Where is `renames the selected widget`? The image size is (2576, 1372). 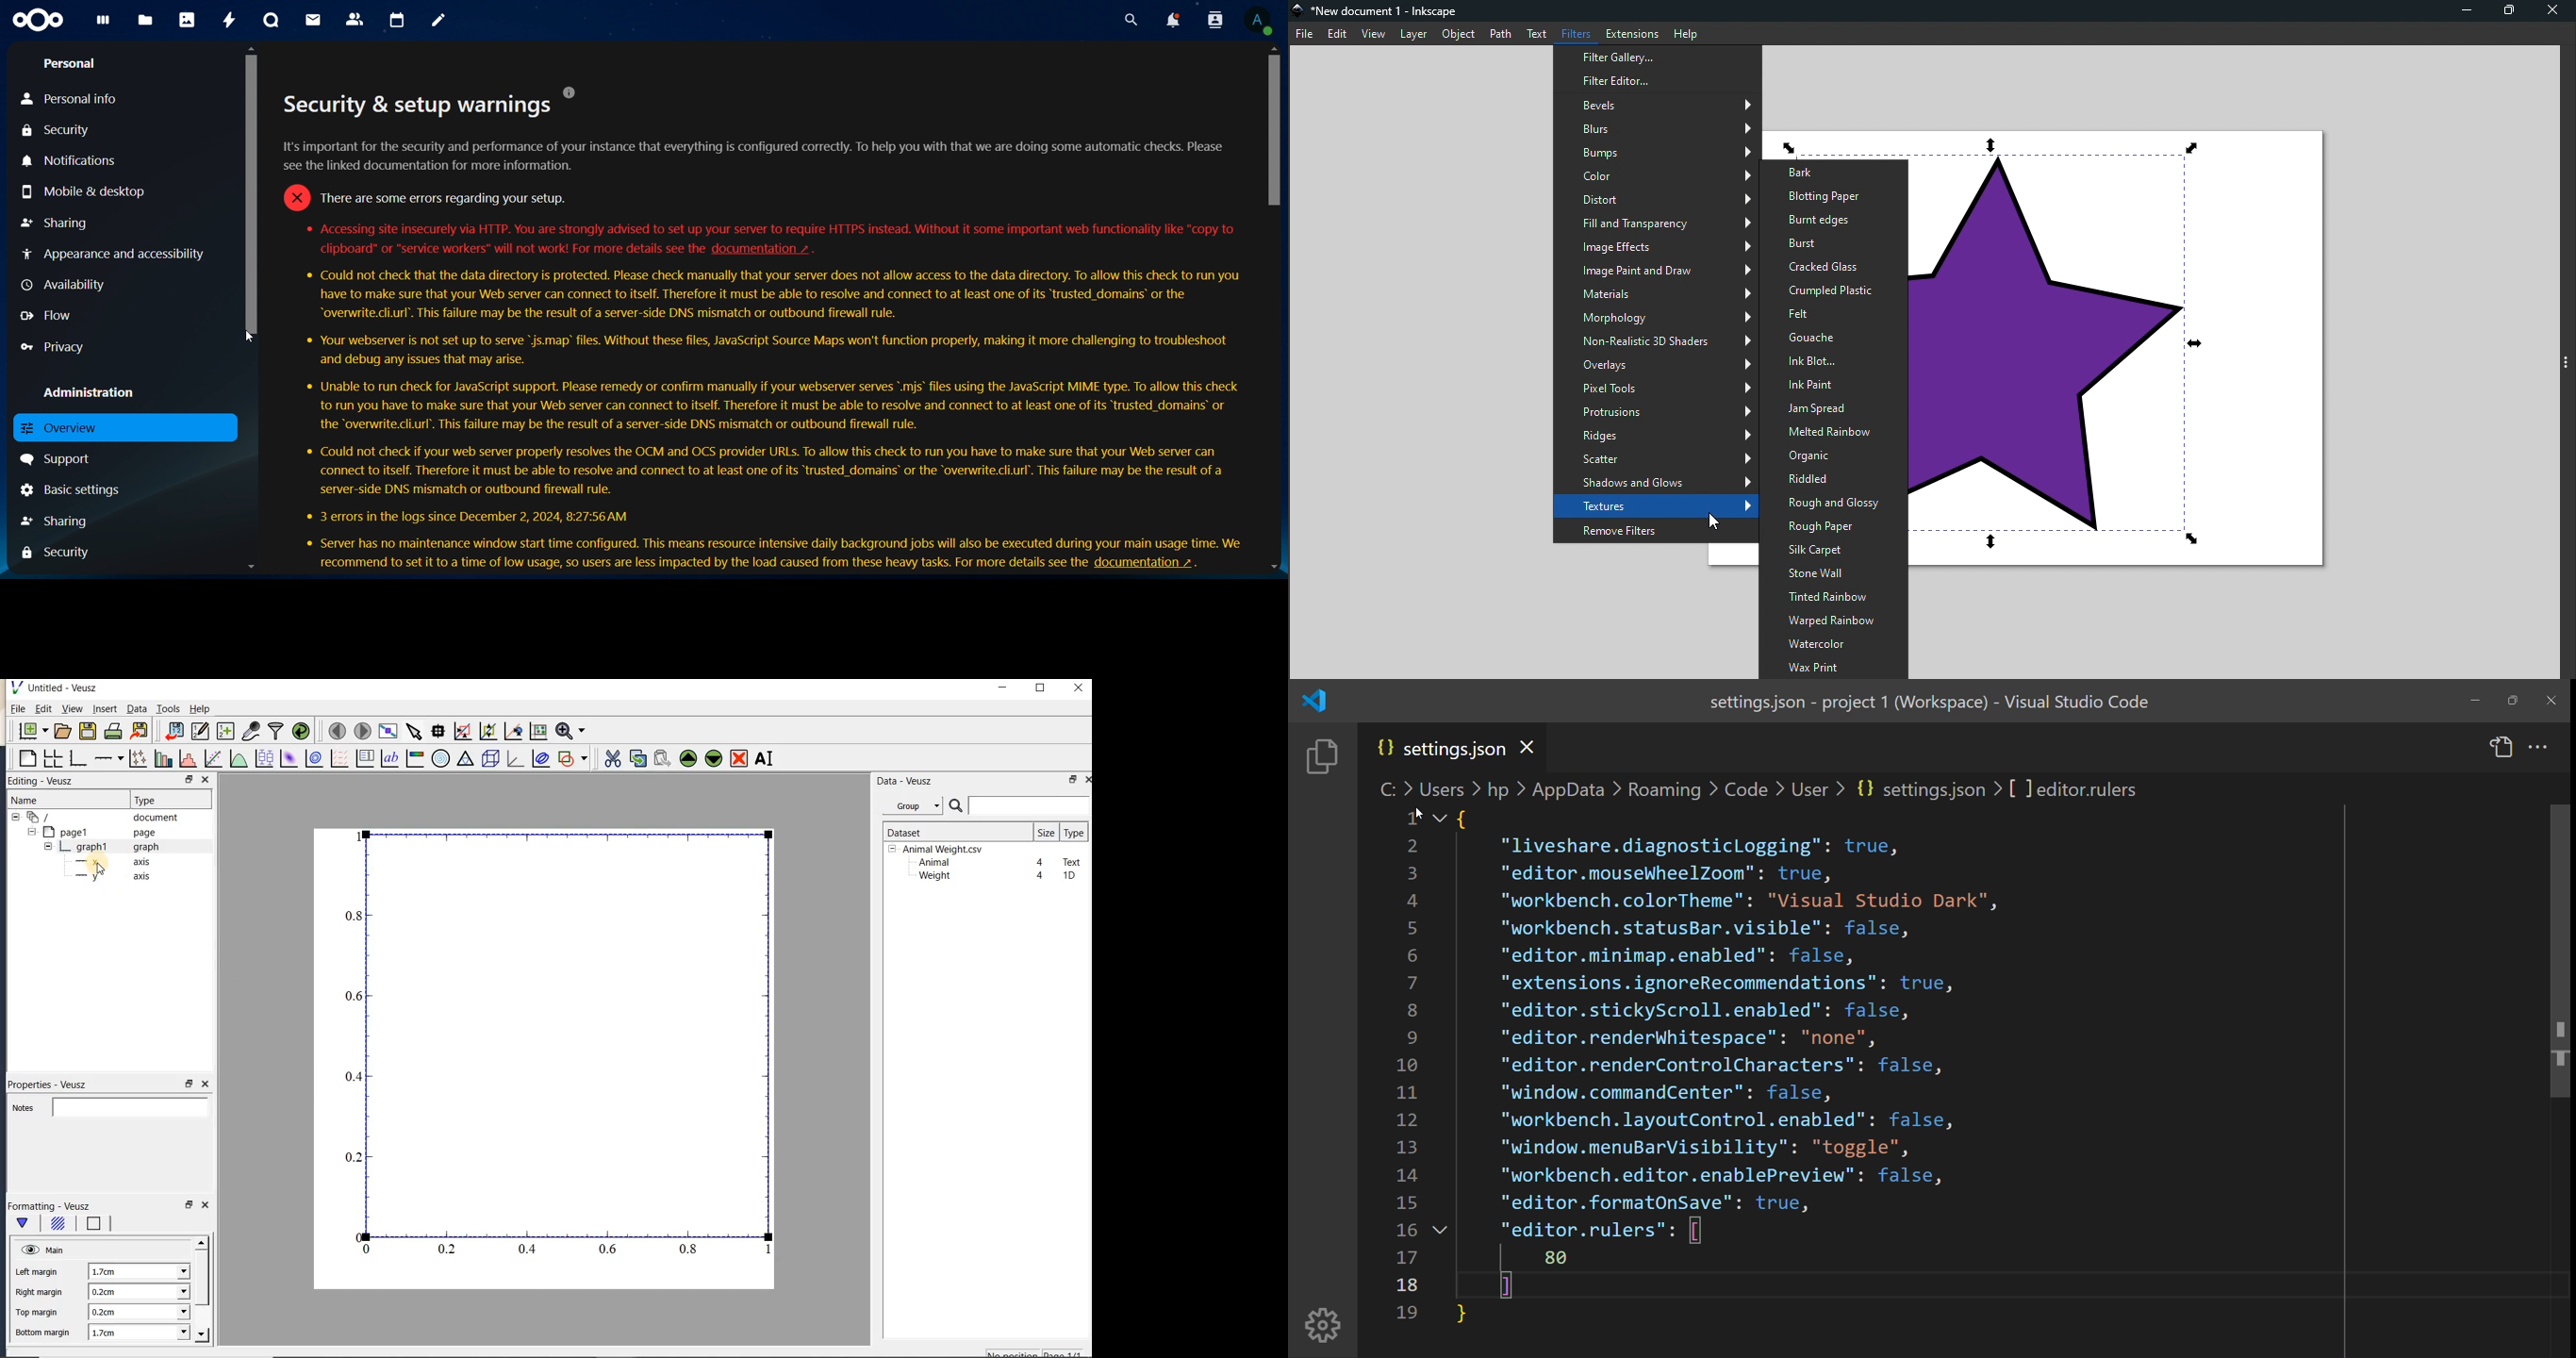
renames the selected widget is located at coordinates (763, 758).